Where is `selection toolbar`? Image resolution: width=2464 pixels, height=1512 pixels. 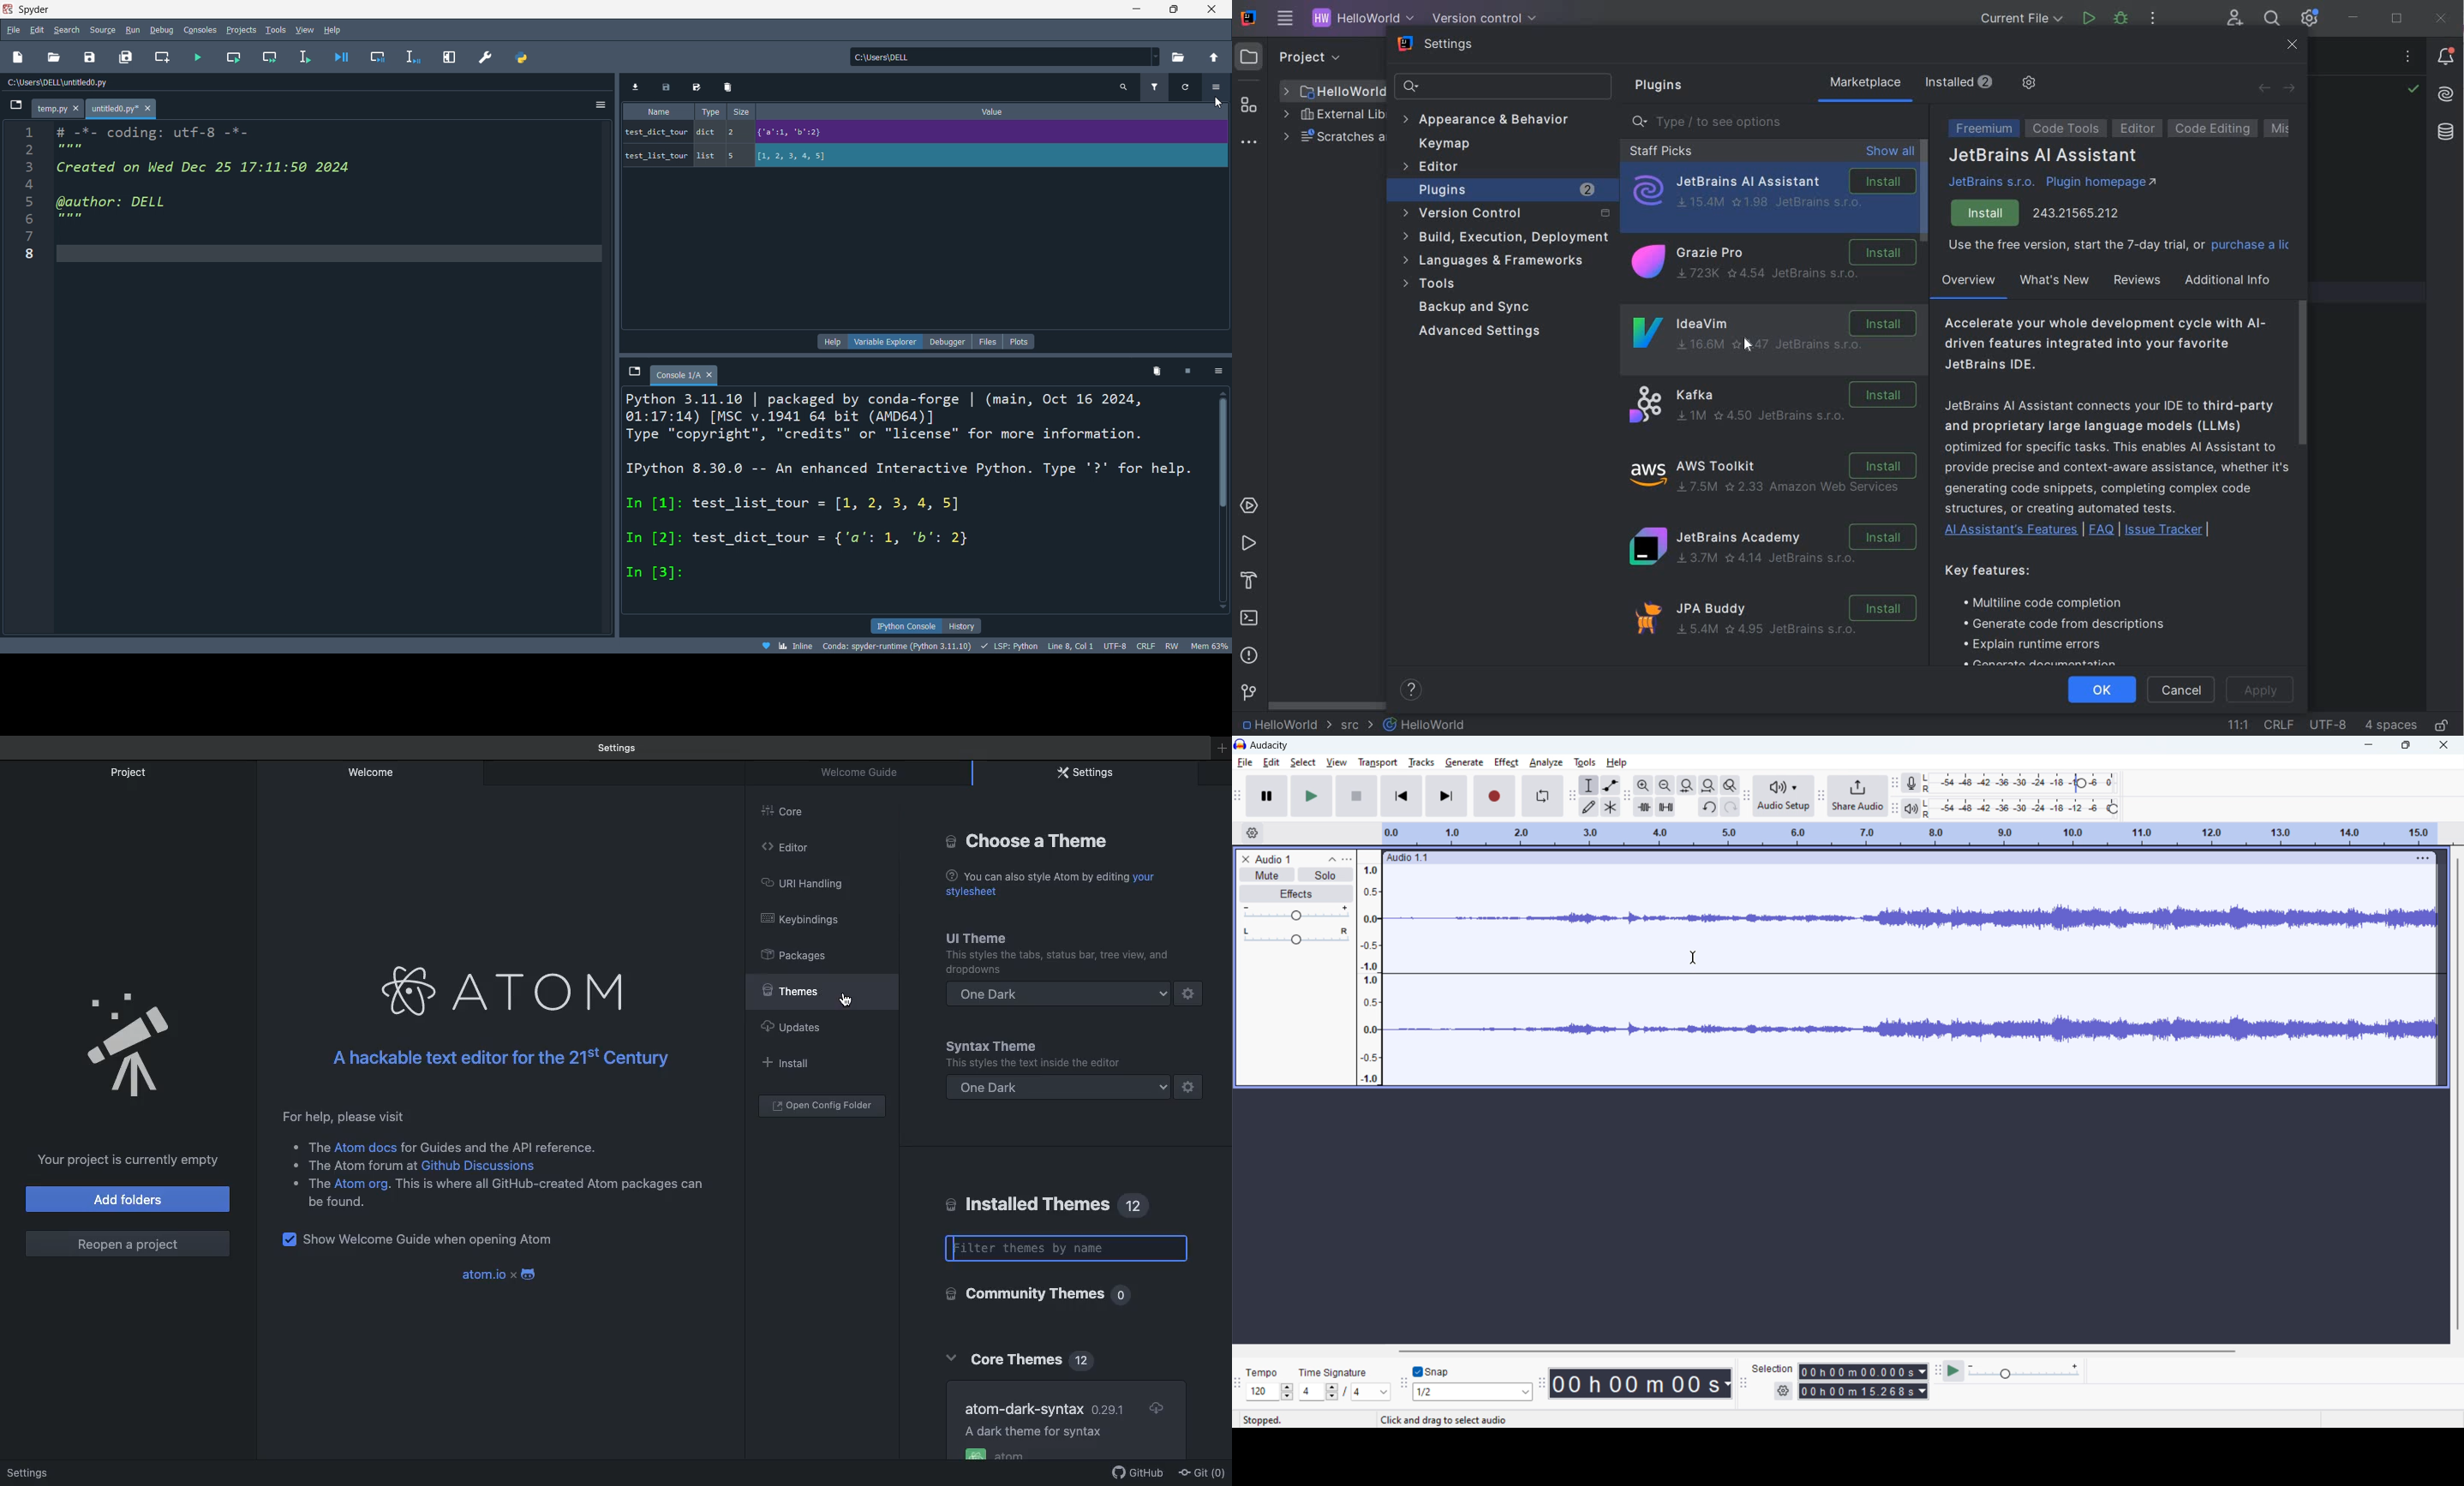 selection toolbar is located at coordinates (1743, 1381).